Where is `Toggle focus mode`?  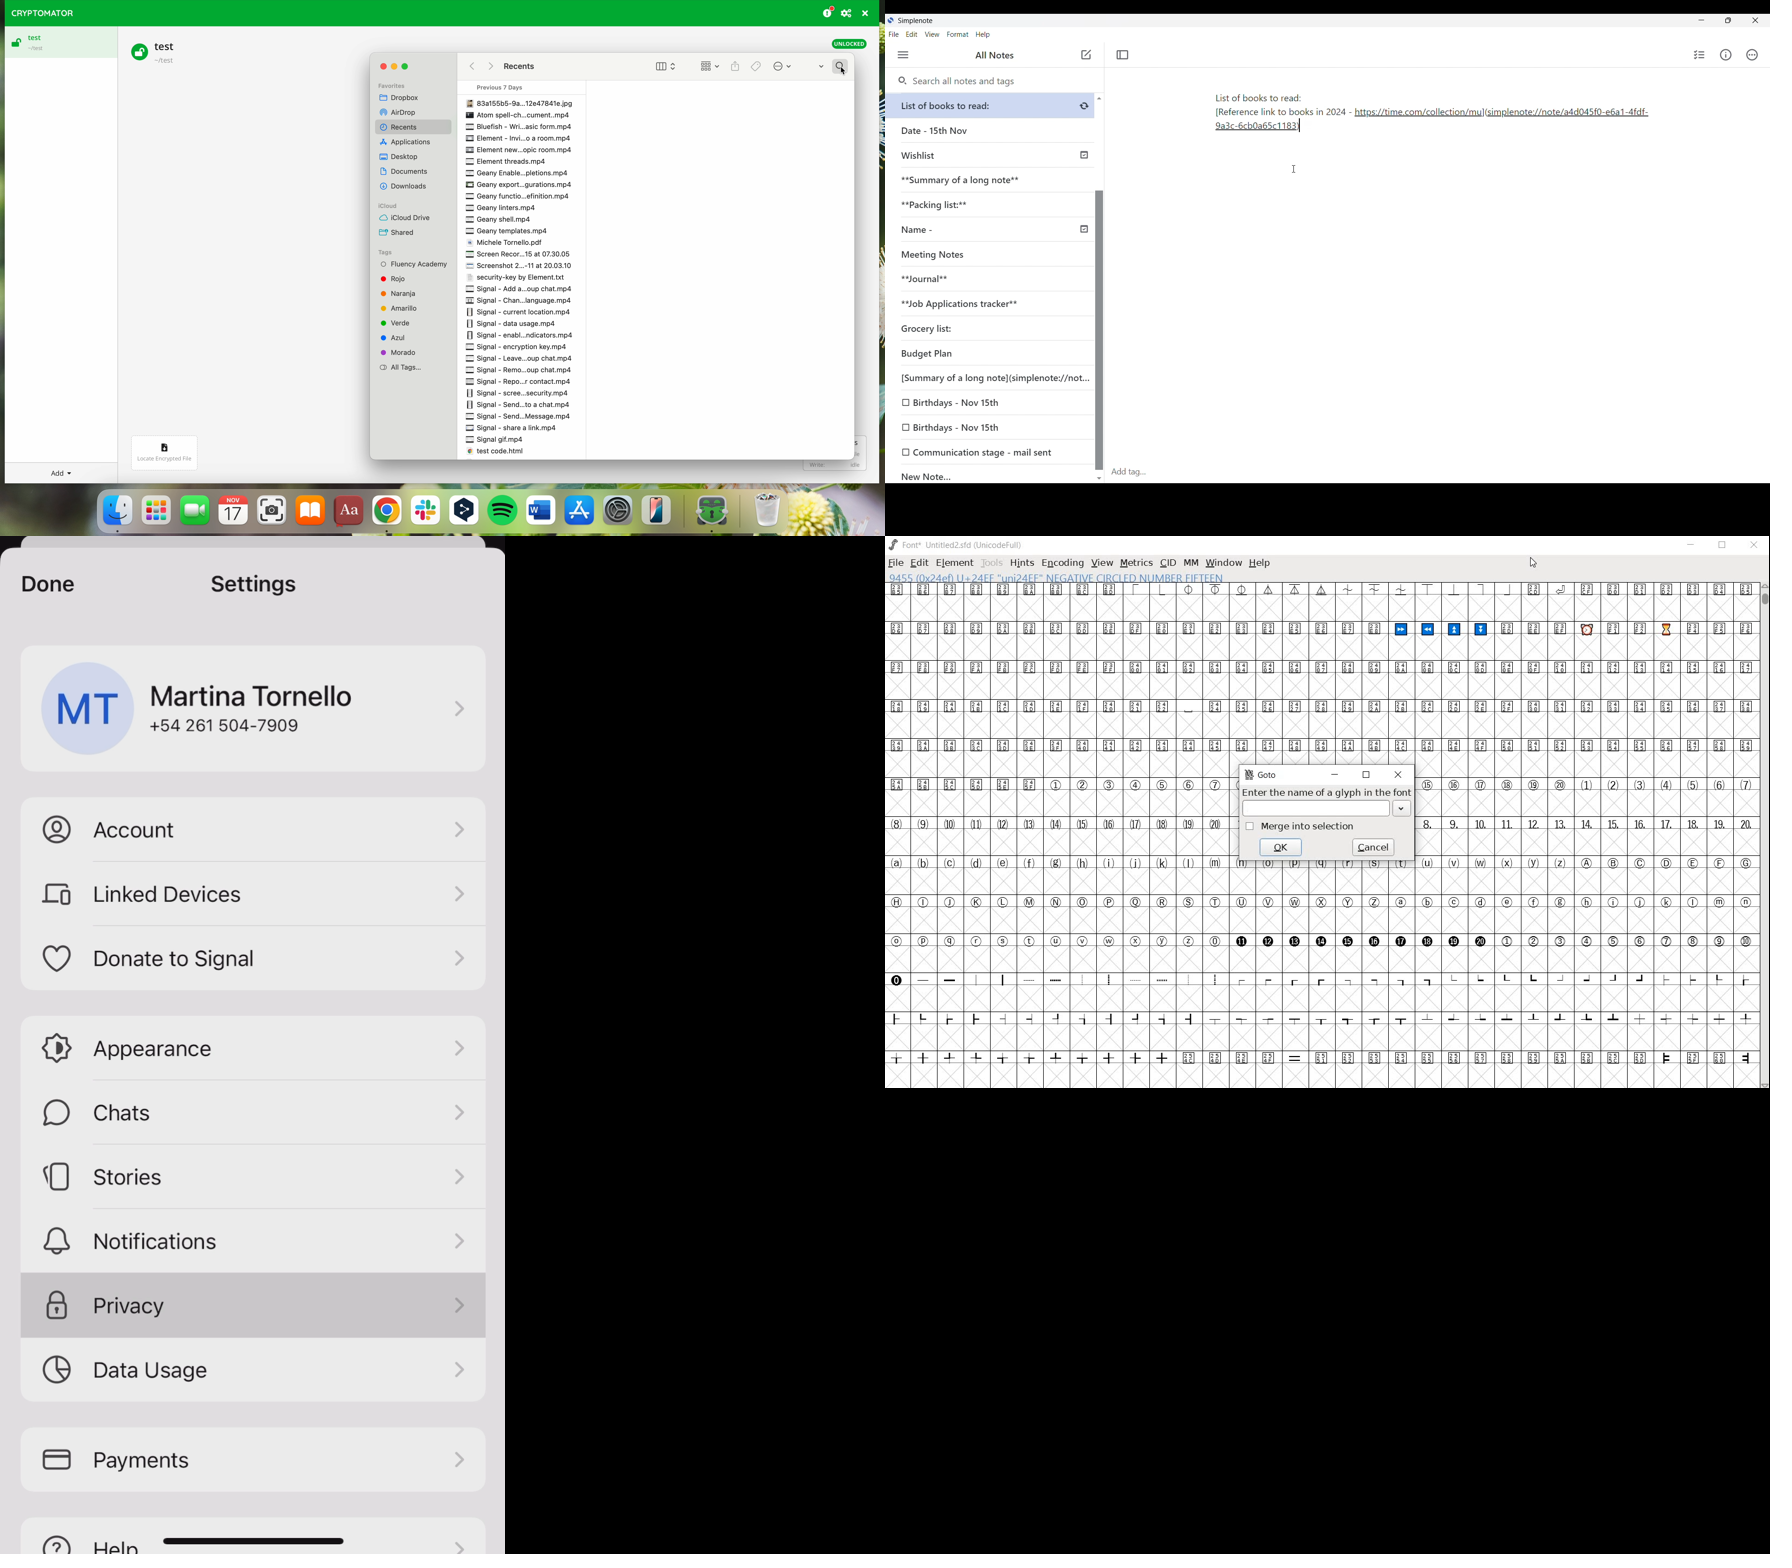
Toggle focus mode is located at coordinates (1122, 55).